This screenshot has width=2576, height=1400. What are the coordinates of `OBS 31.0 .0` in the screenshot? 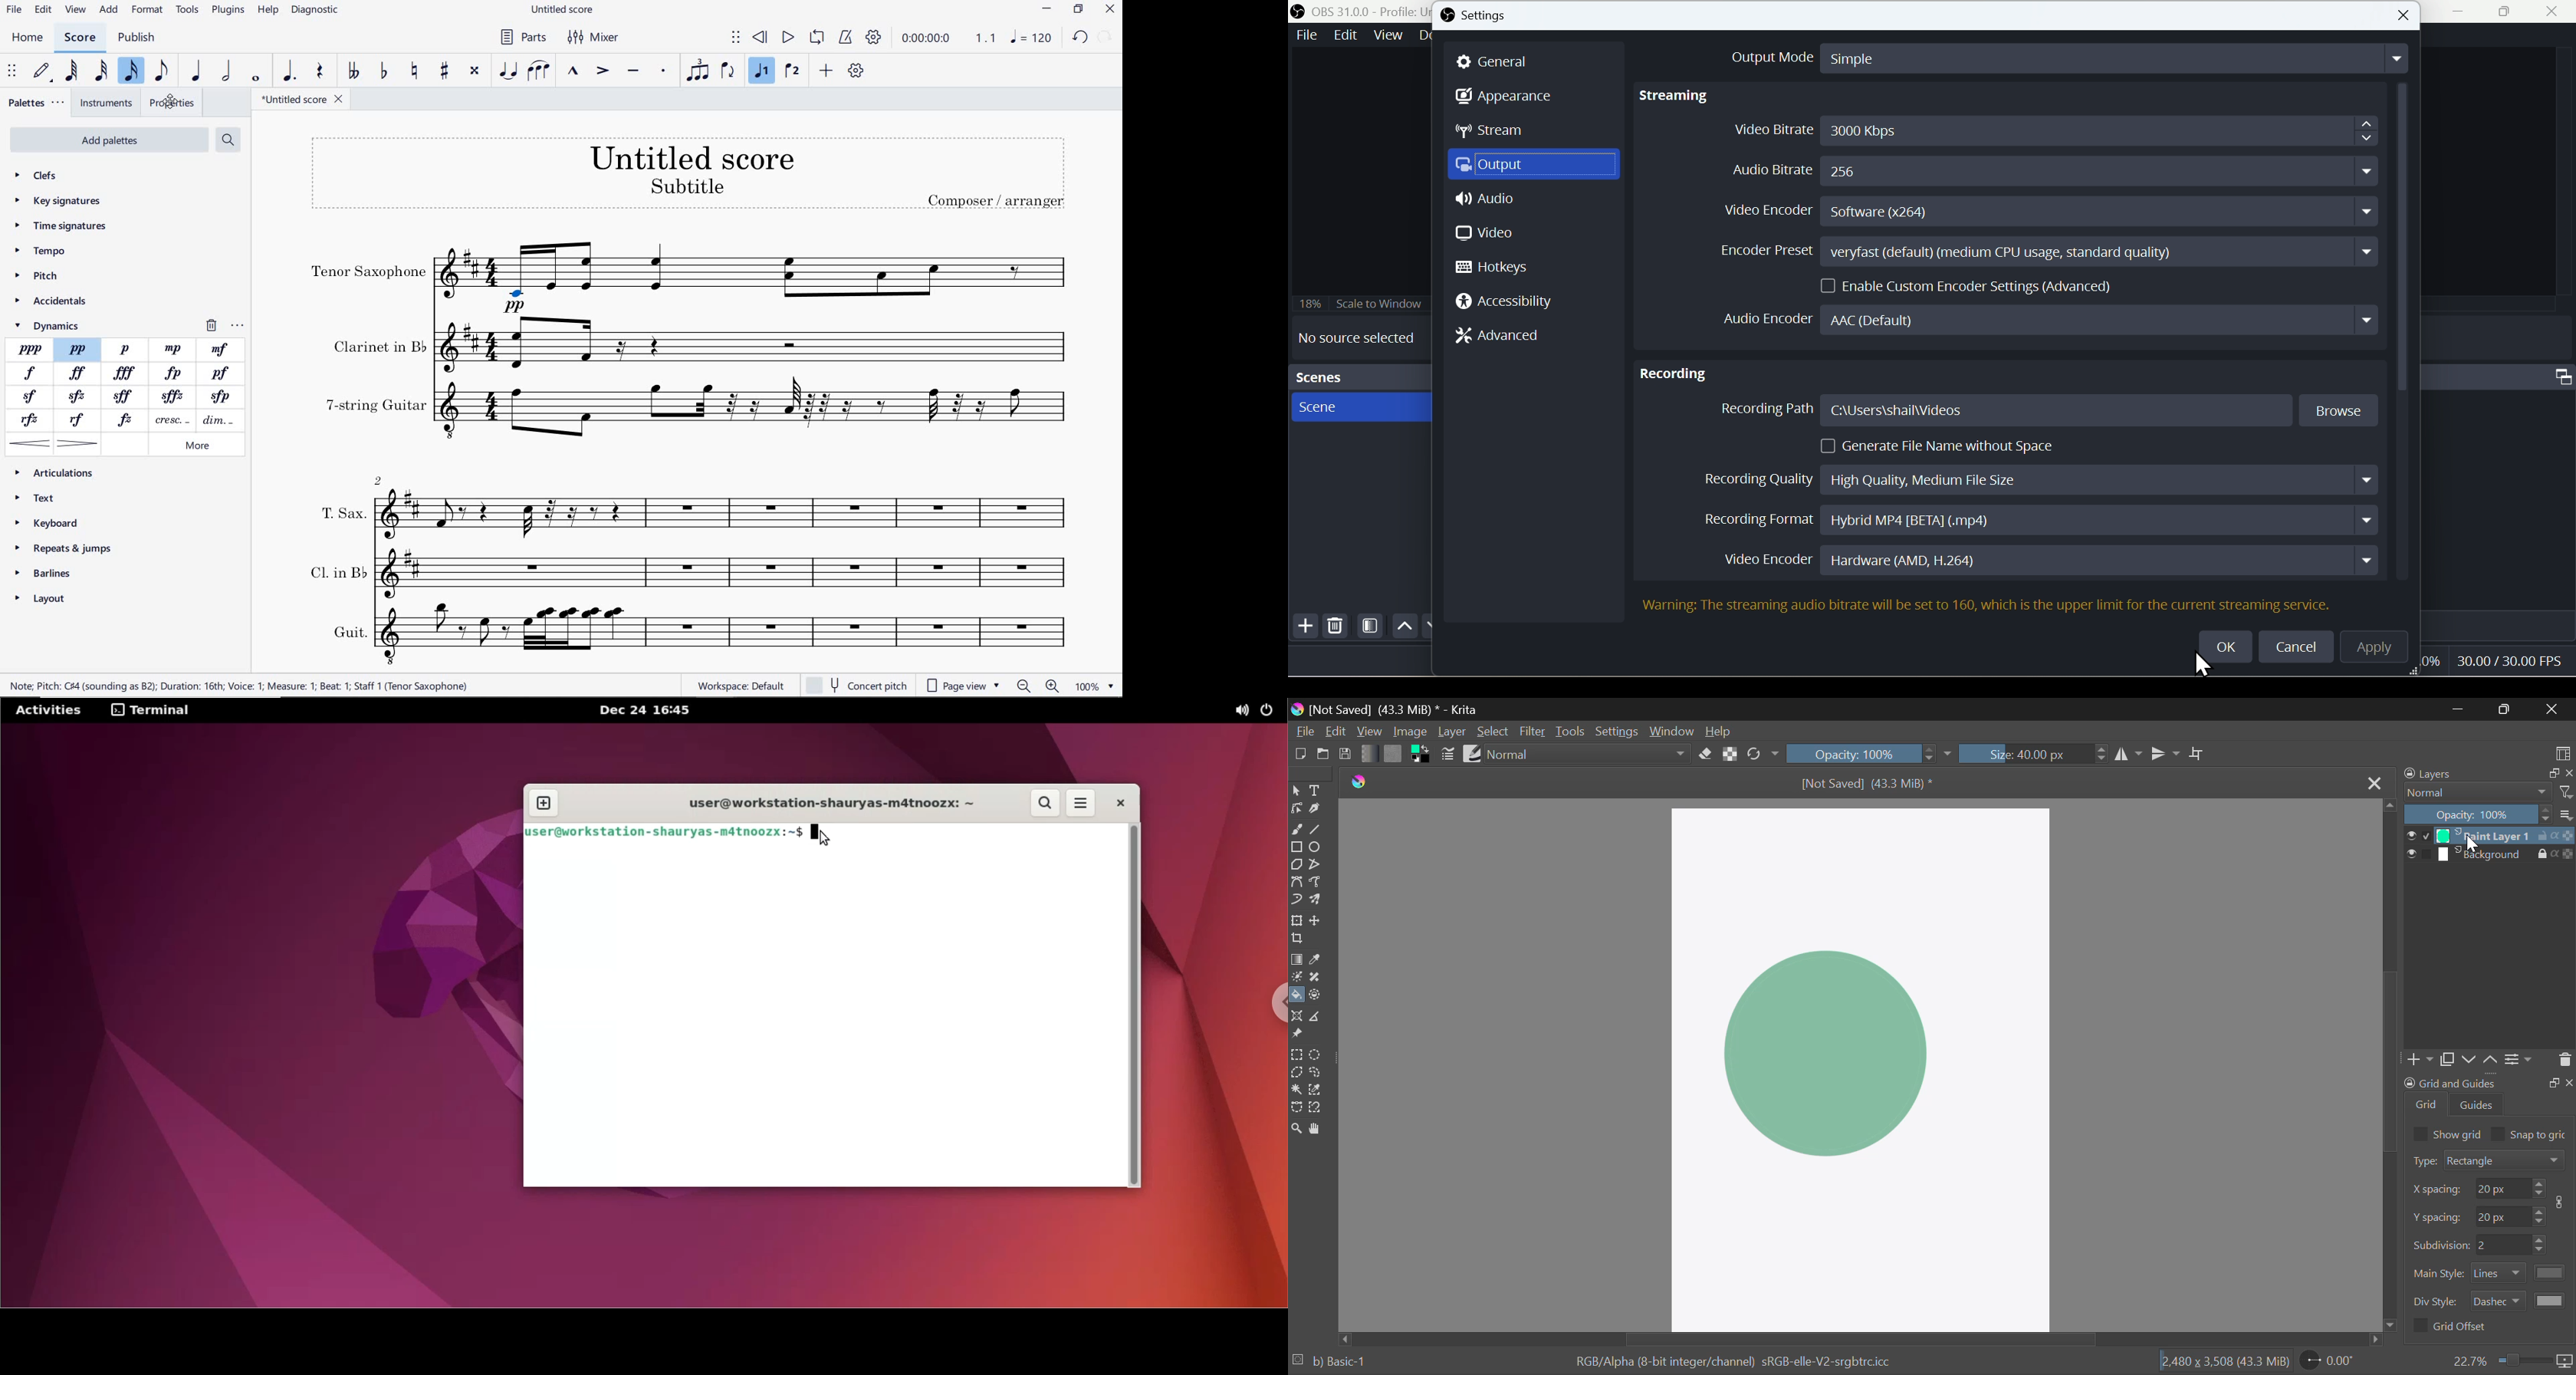 It's located at (1358, 11).